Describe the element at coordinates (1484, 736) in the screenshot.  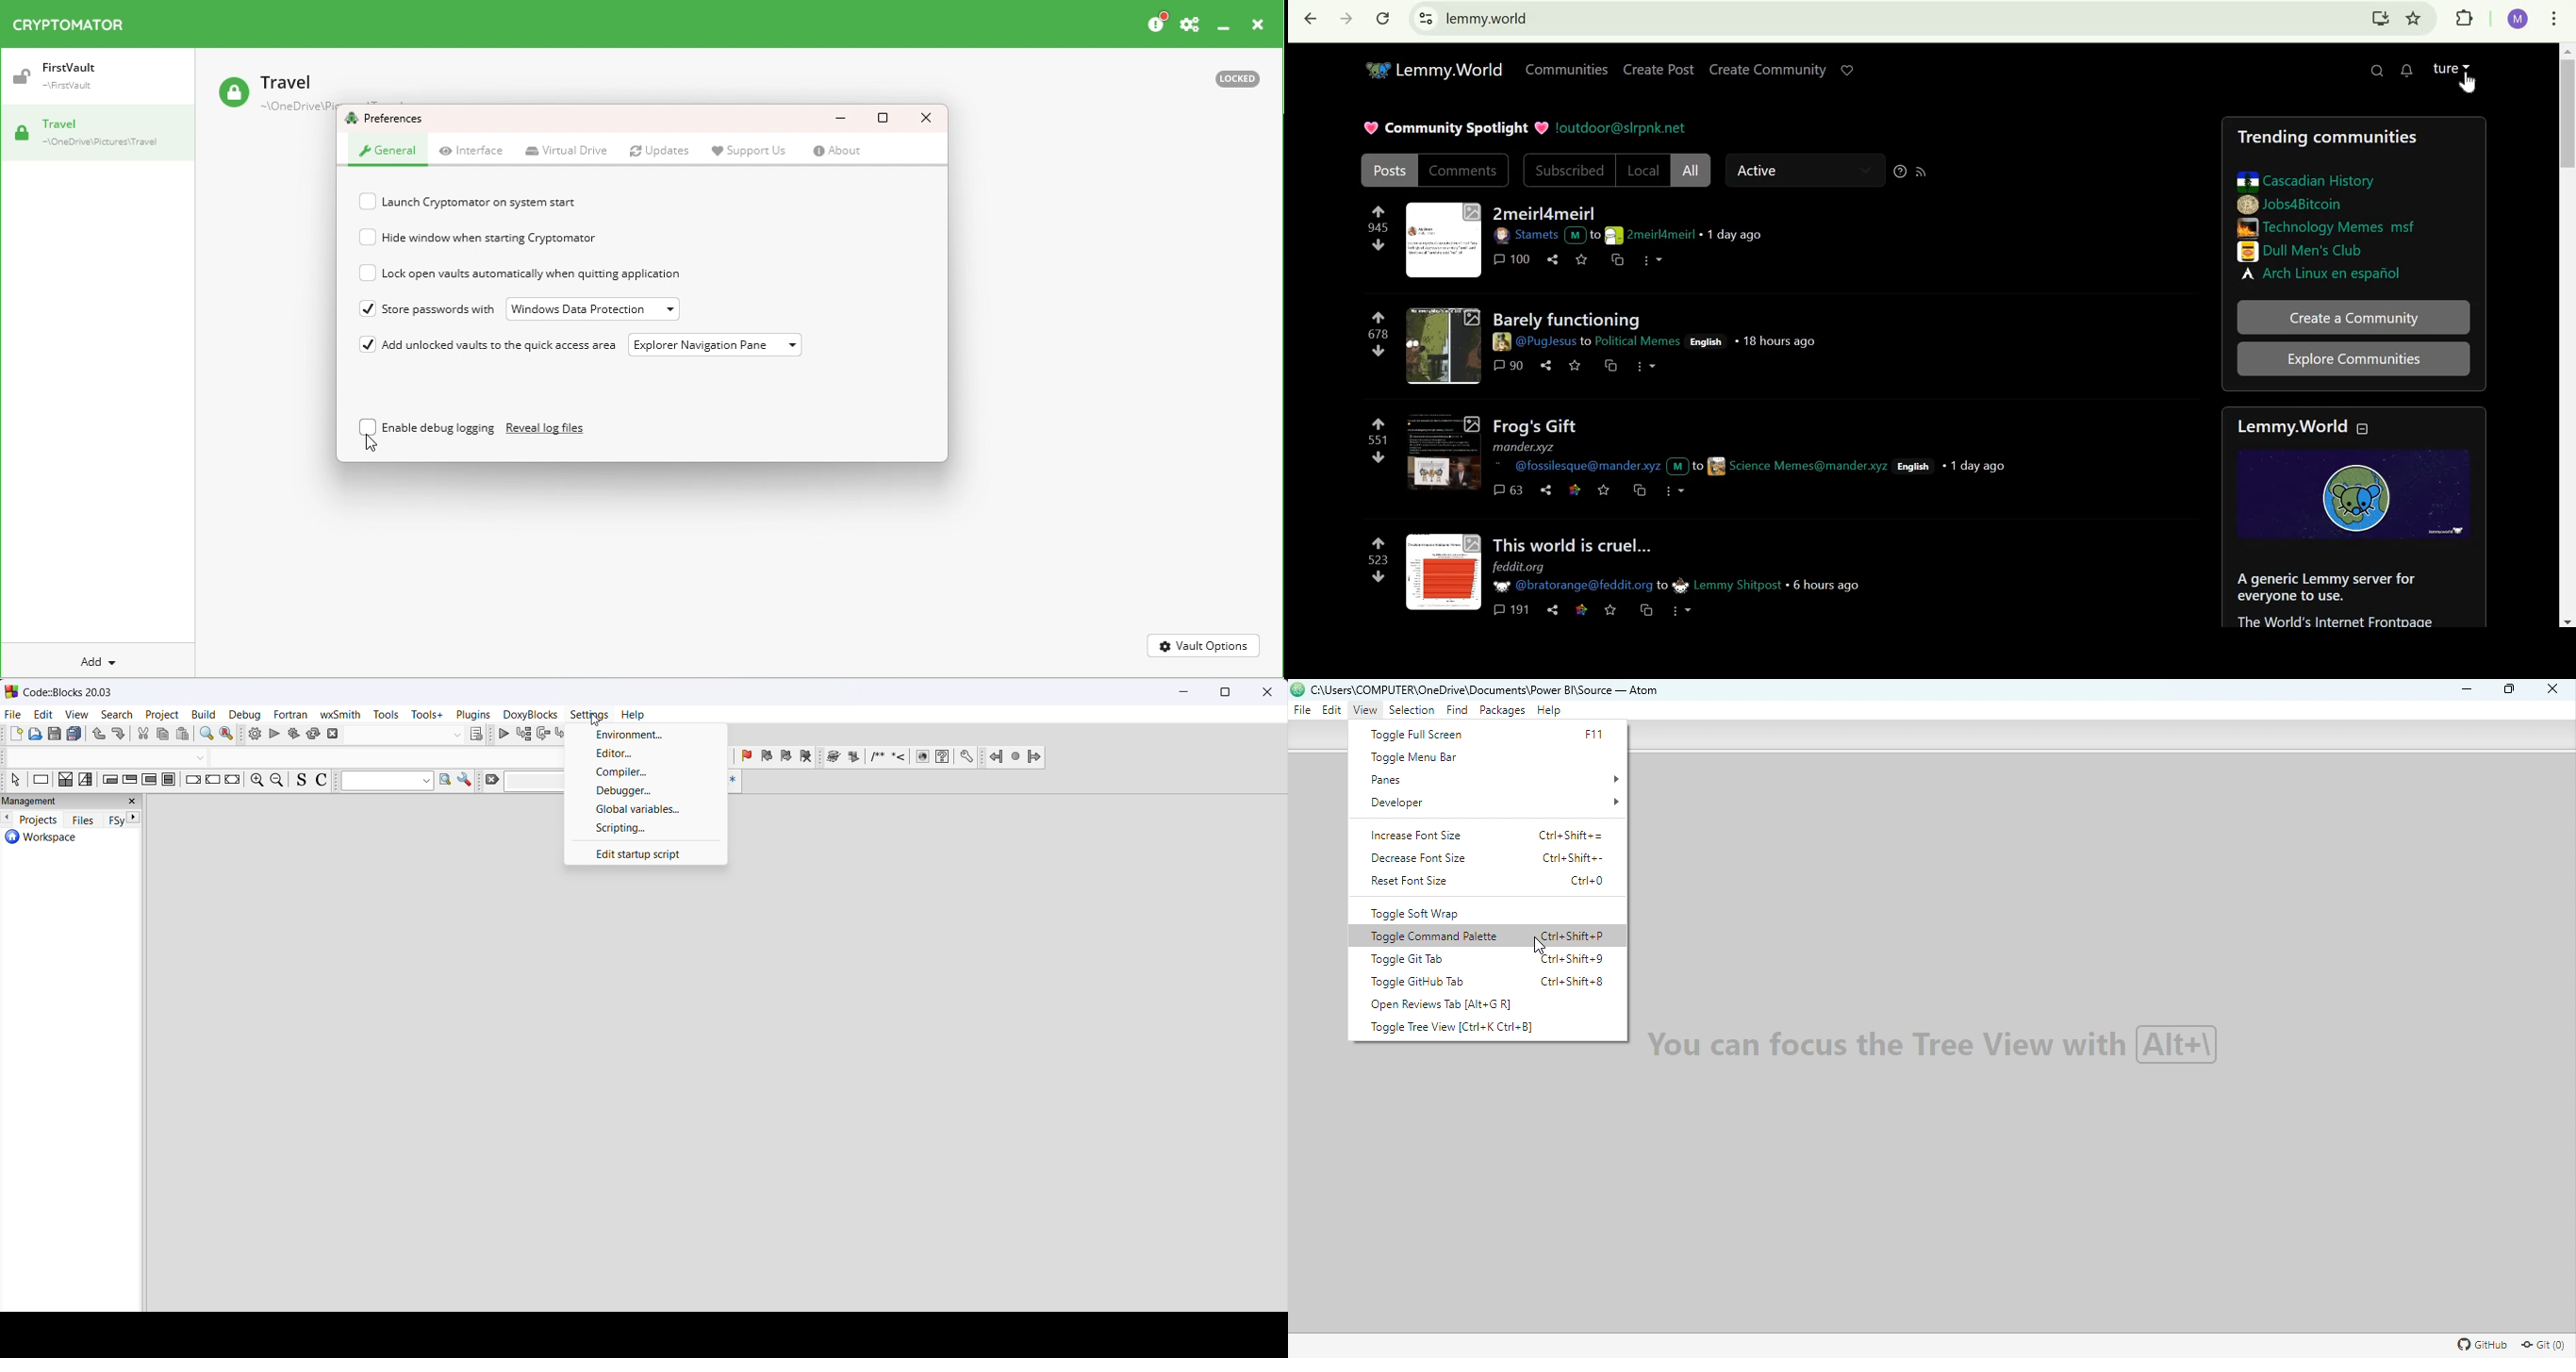
I see `Toggle full screen` at that location.